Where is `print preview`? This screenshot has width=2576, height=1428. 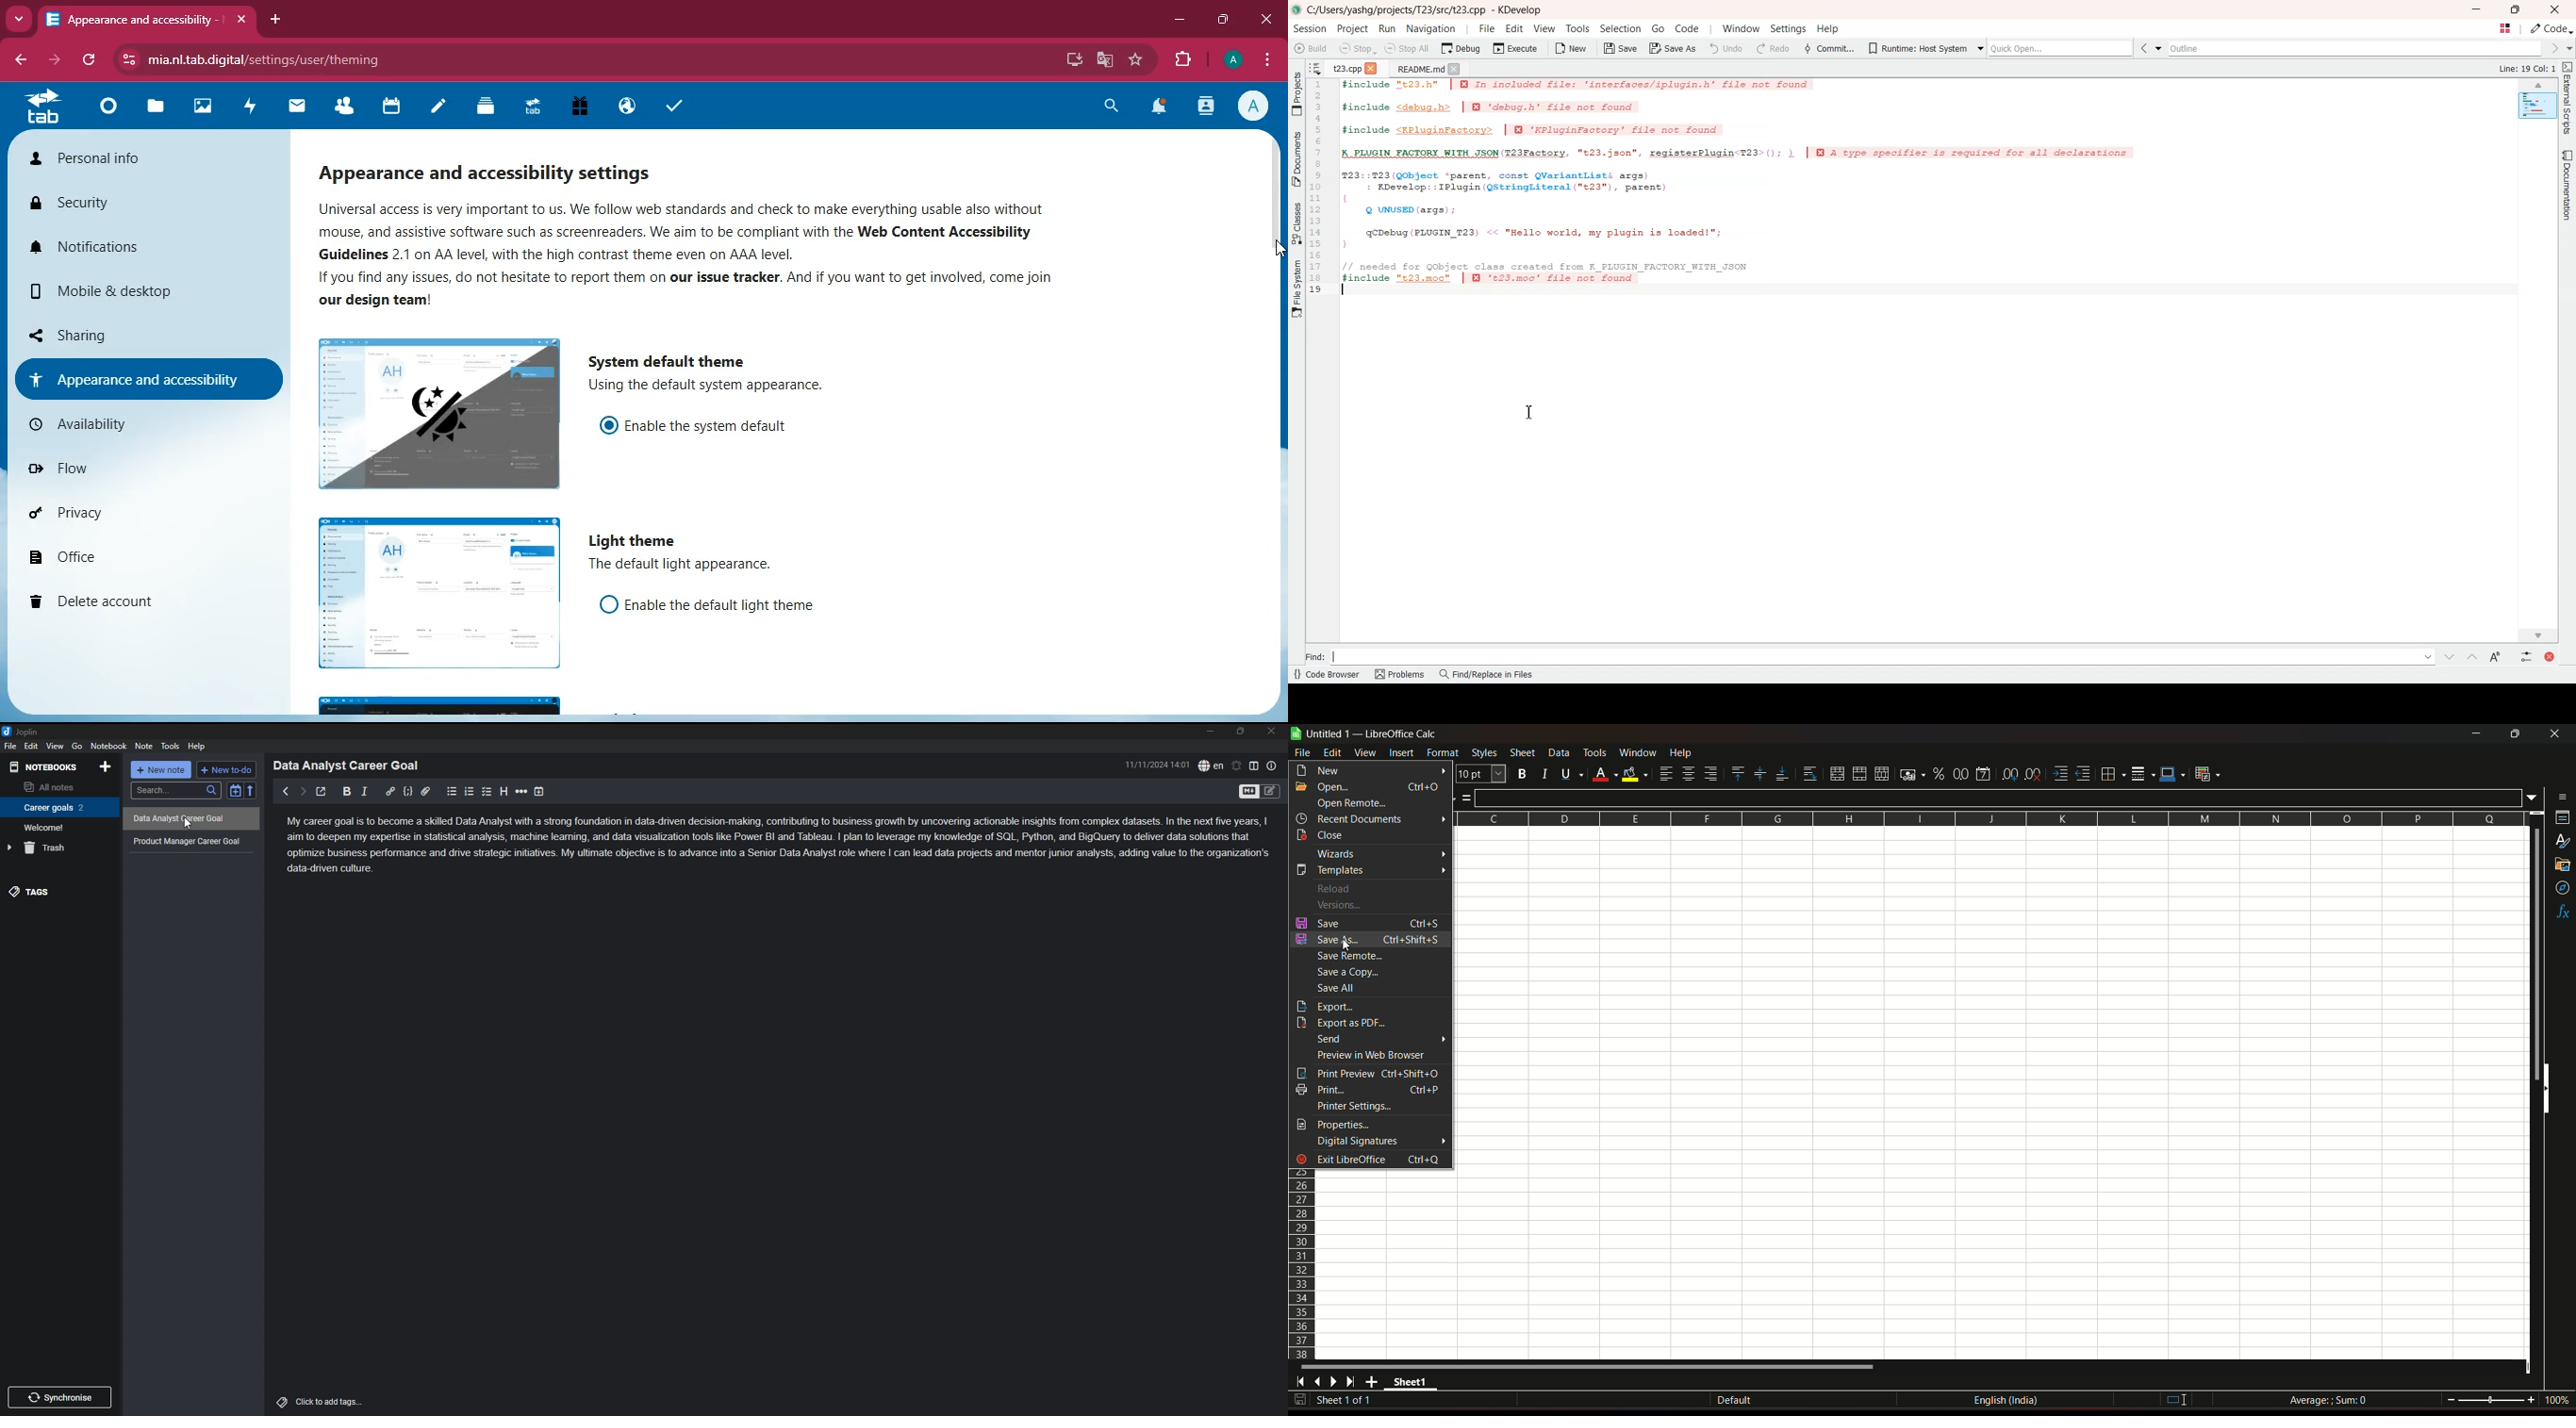
print preview is located at coordinates (1368, 1073).